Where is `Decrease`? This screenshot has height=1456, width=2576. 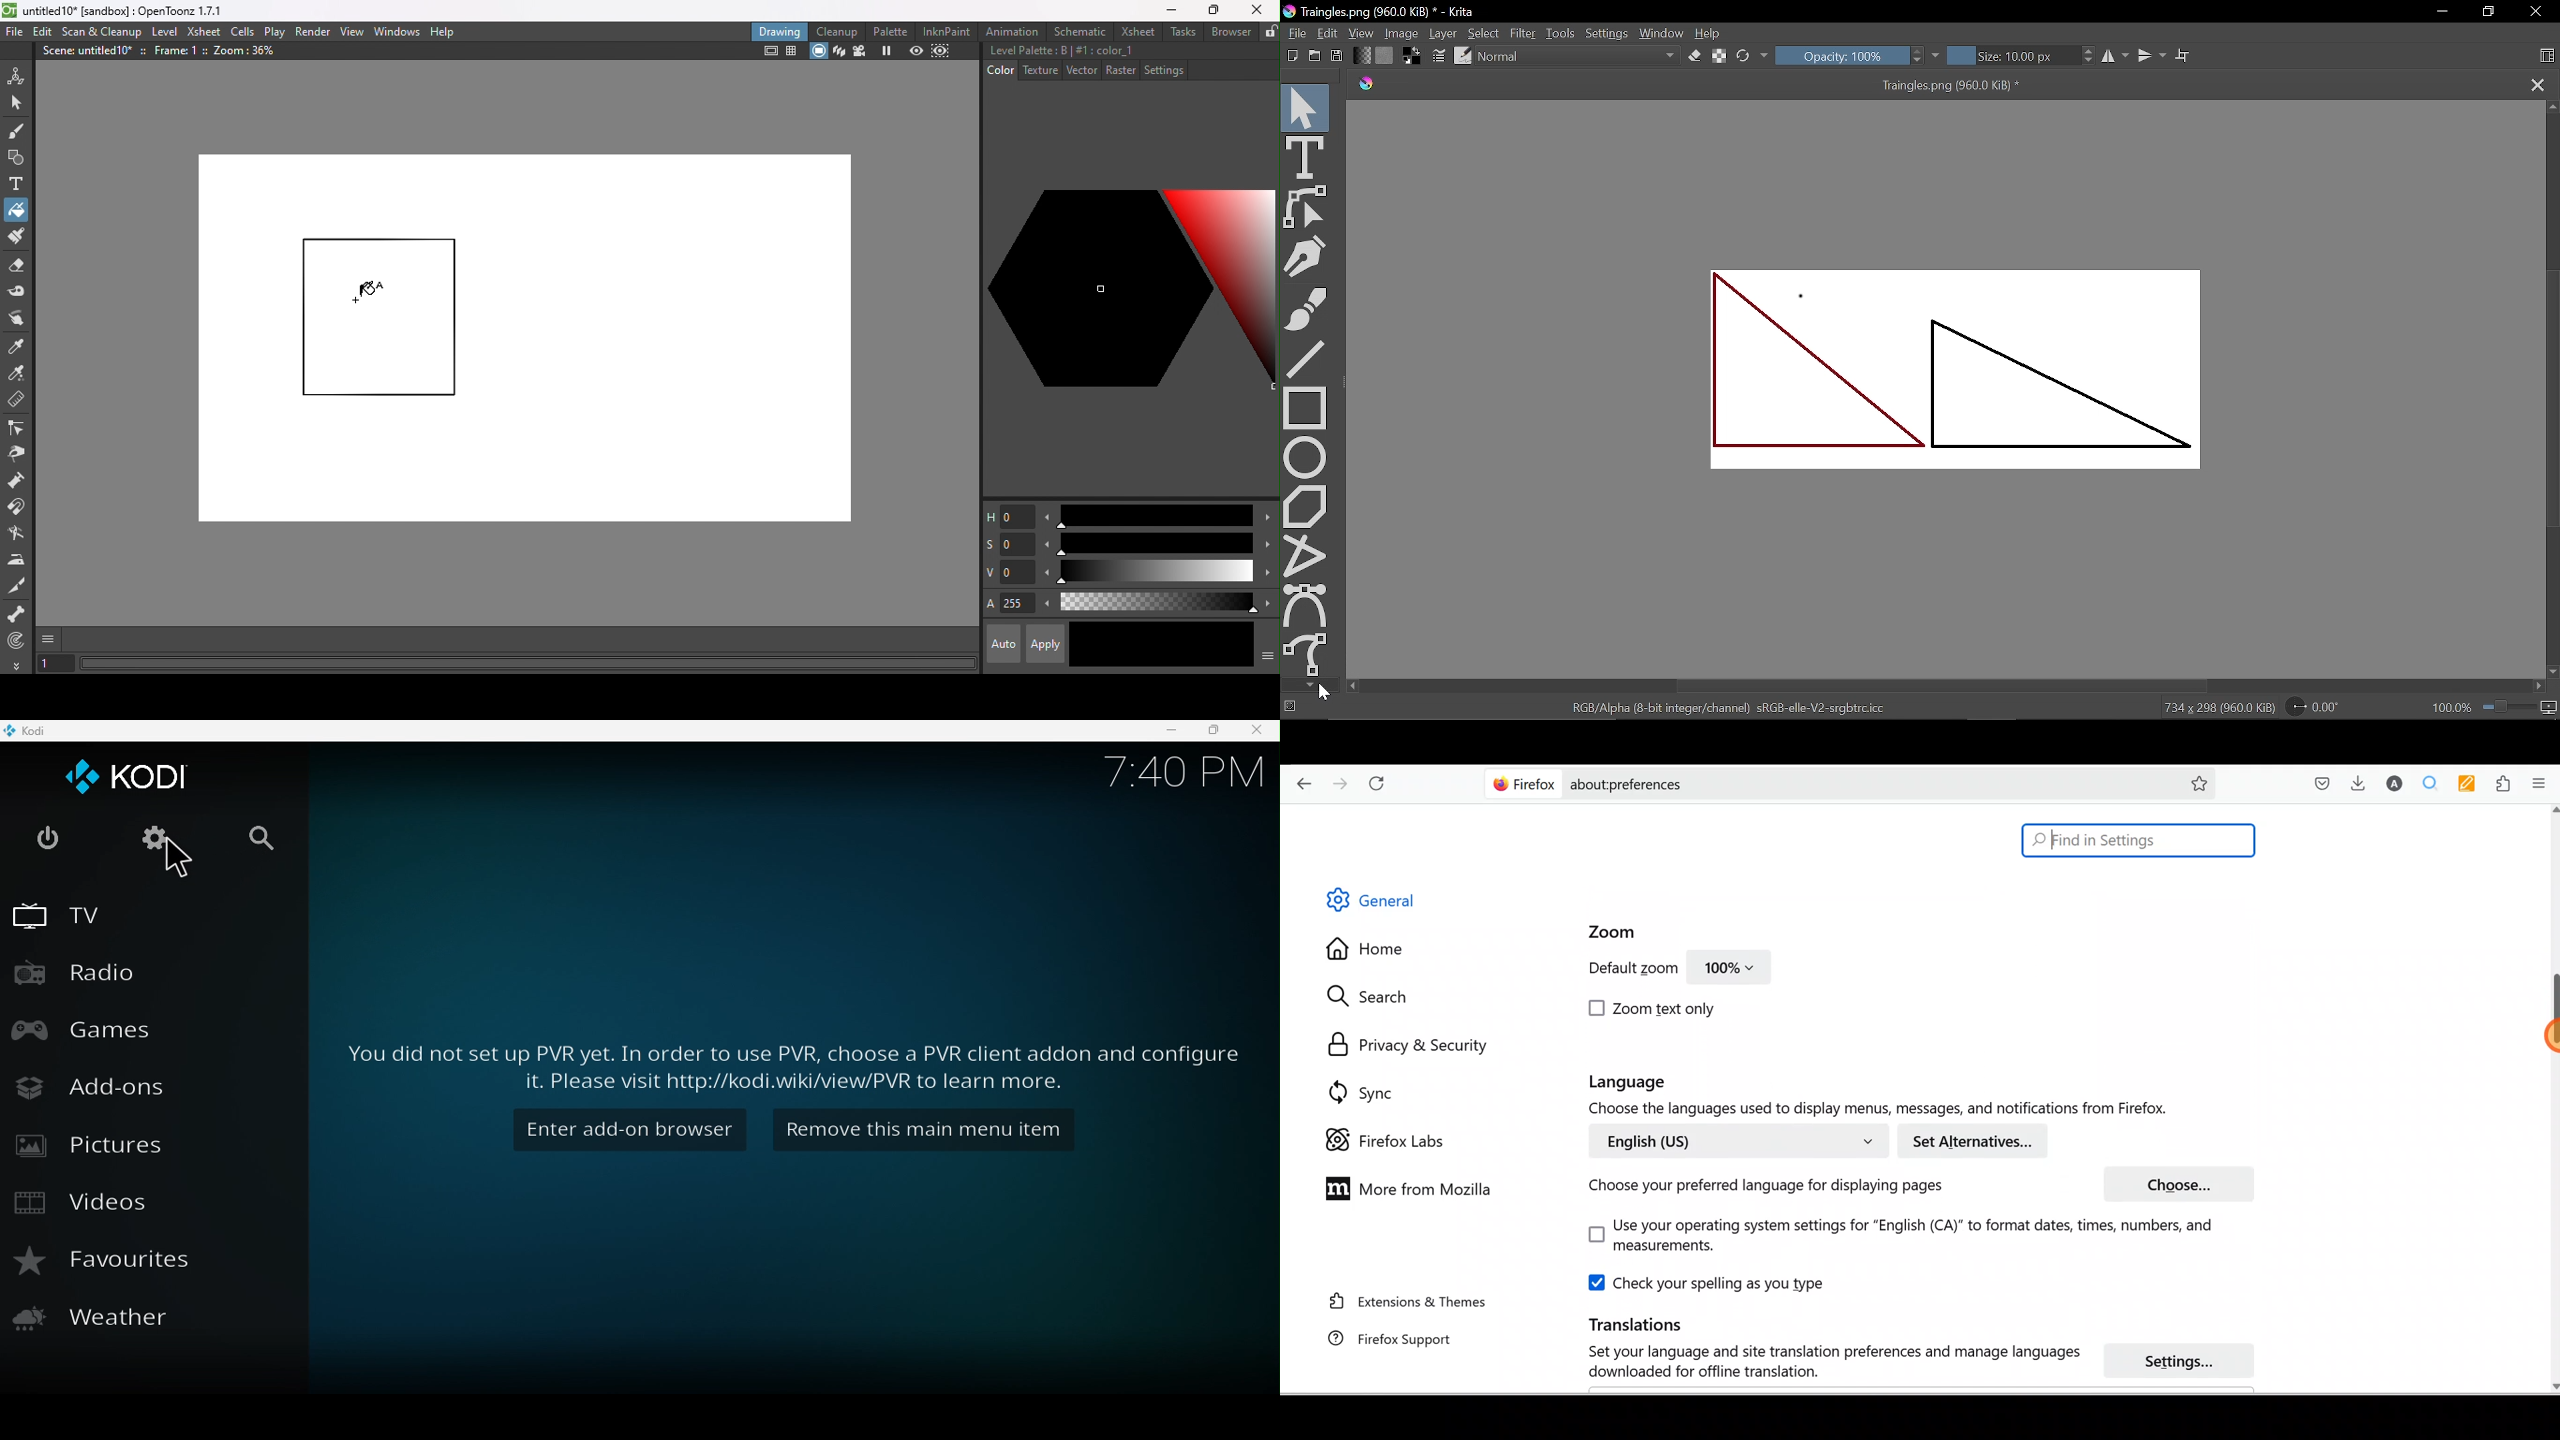 Decrease is located at coordinates (1045, 544).